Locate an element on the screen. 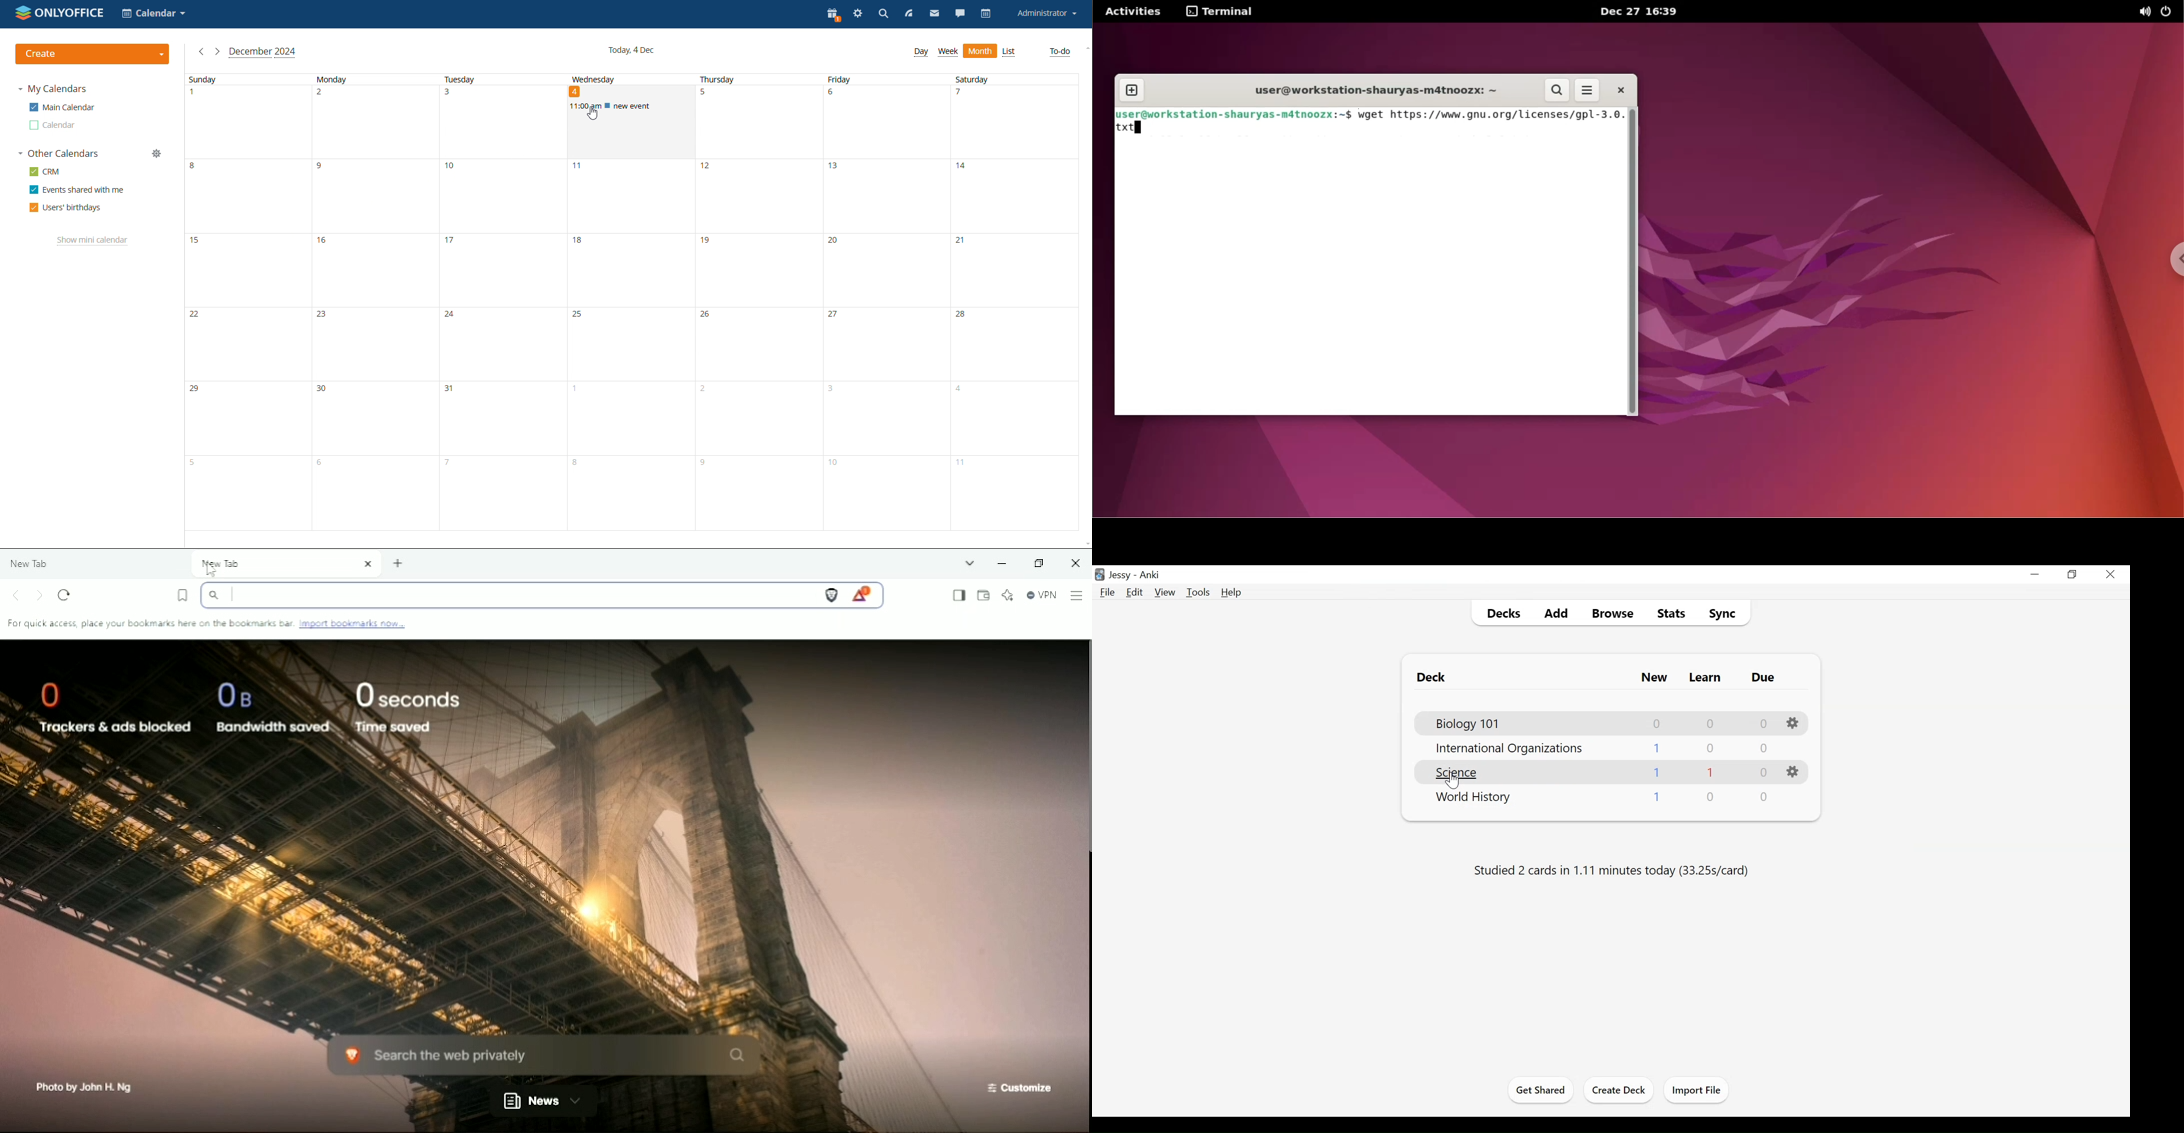 The width and height of the screenshot is (2184, 1148). logo is located at coordinates (60, 13).